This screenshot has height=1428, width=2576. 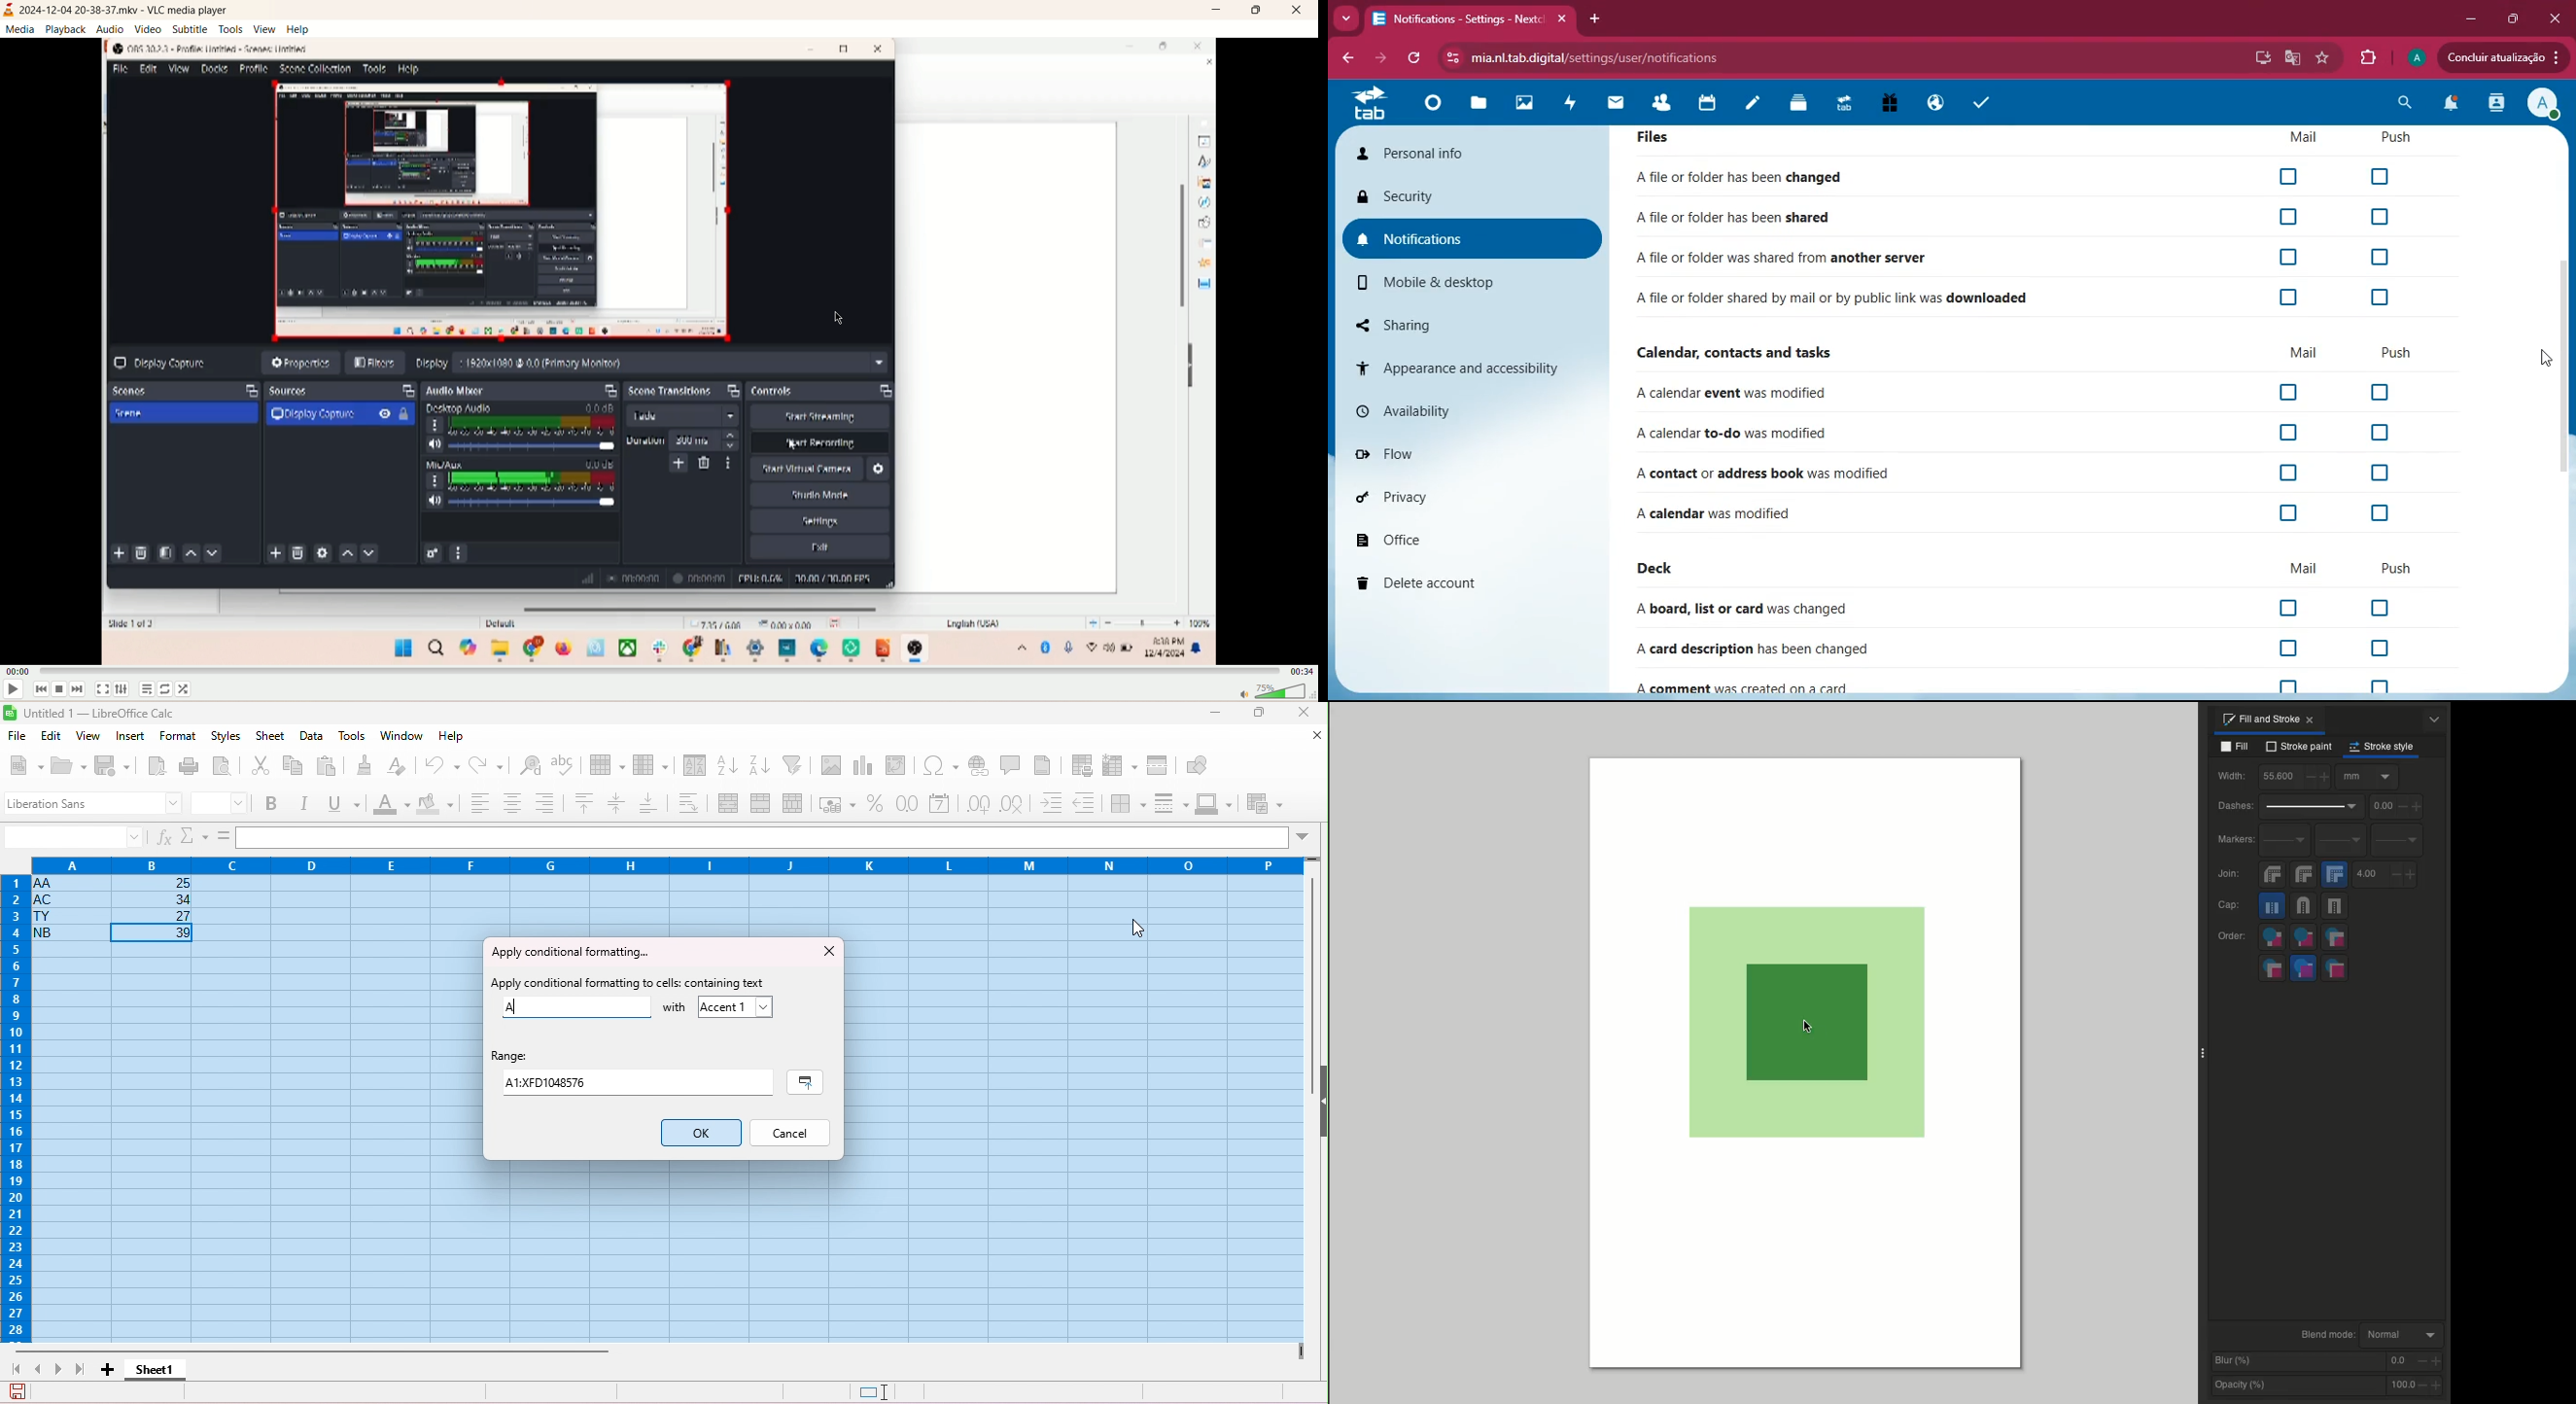 What do you see at coordinates (366, 764) in the screenshot?
I see `clone` at bounding box center [366, 764].